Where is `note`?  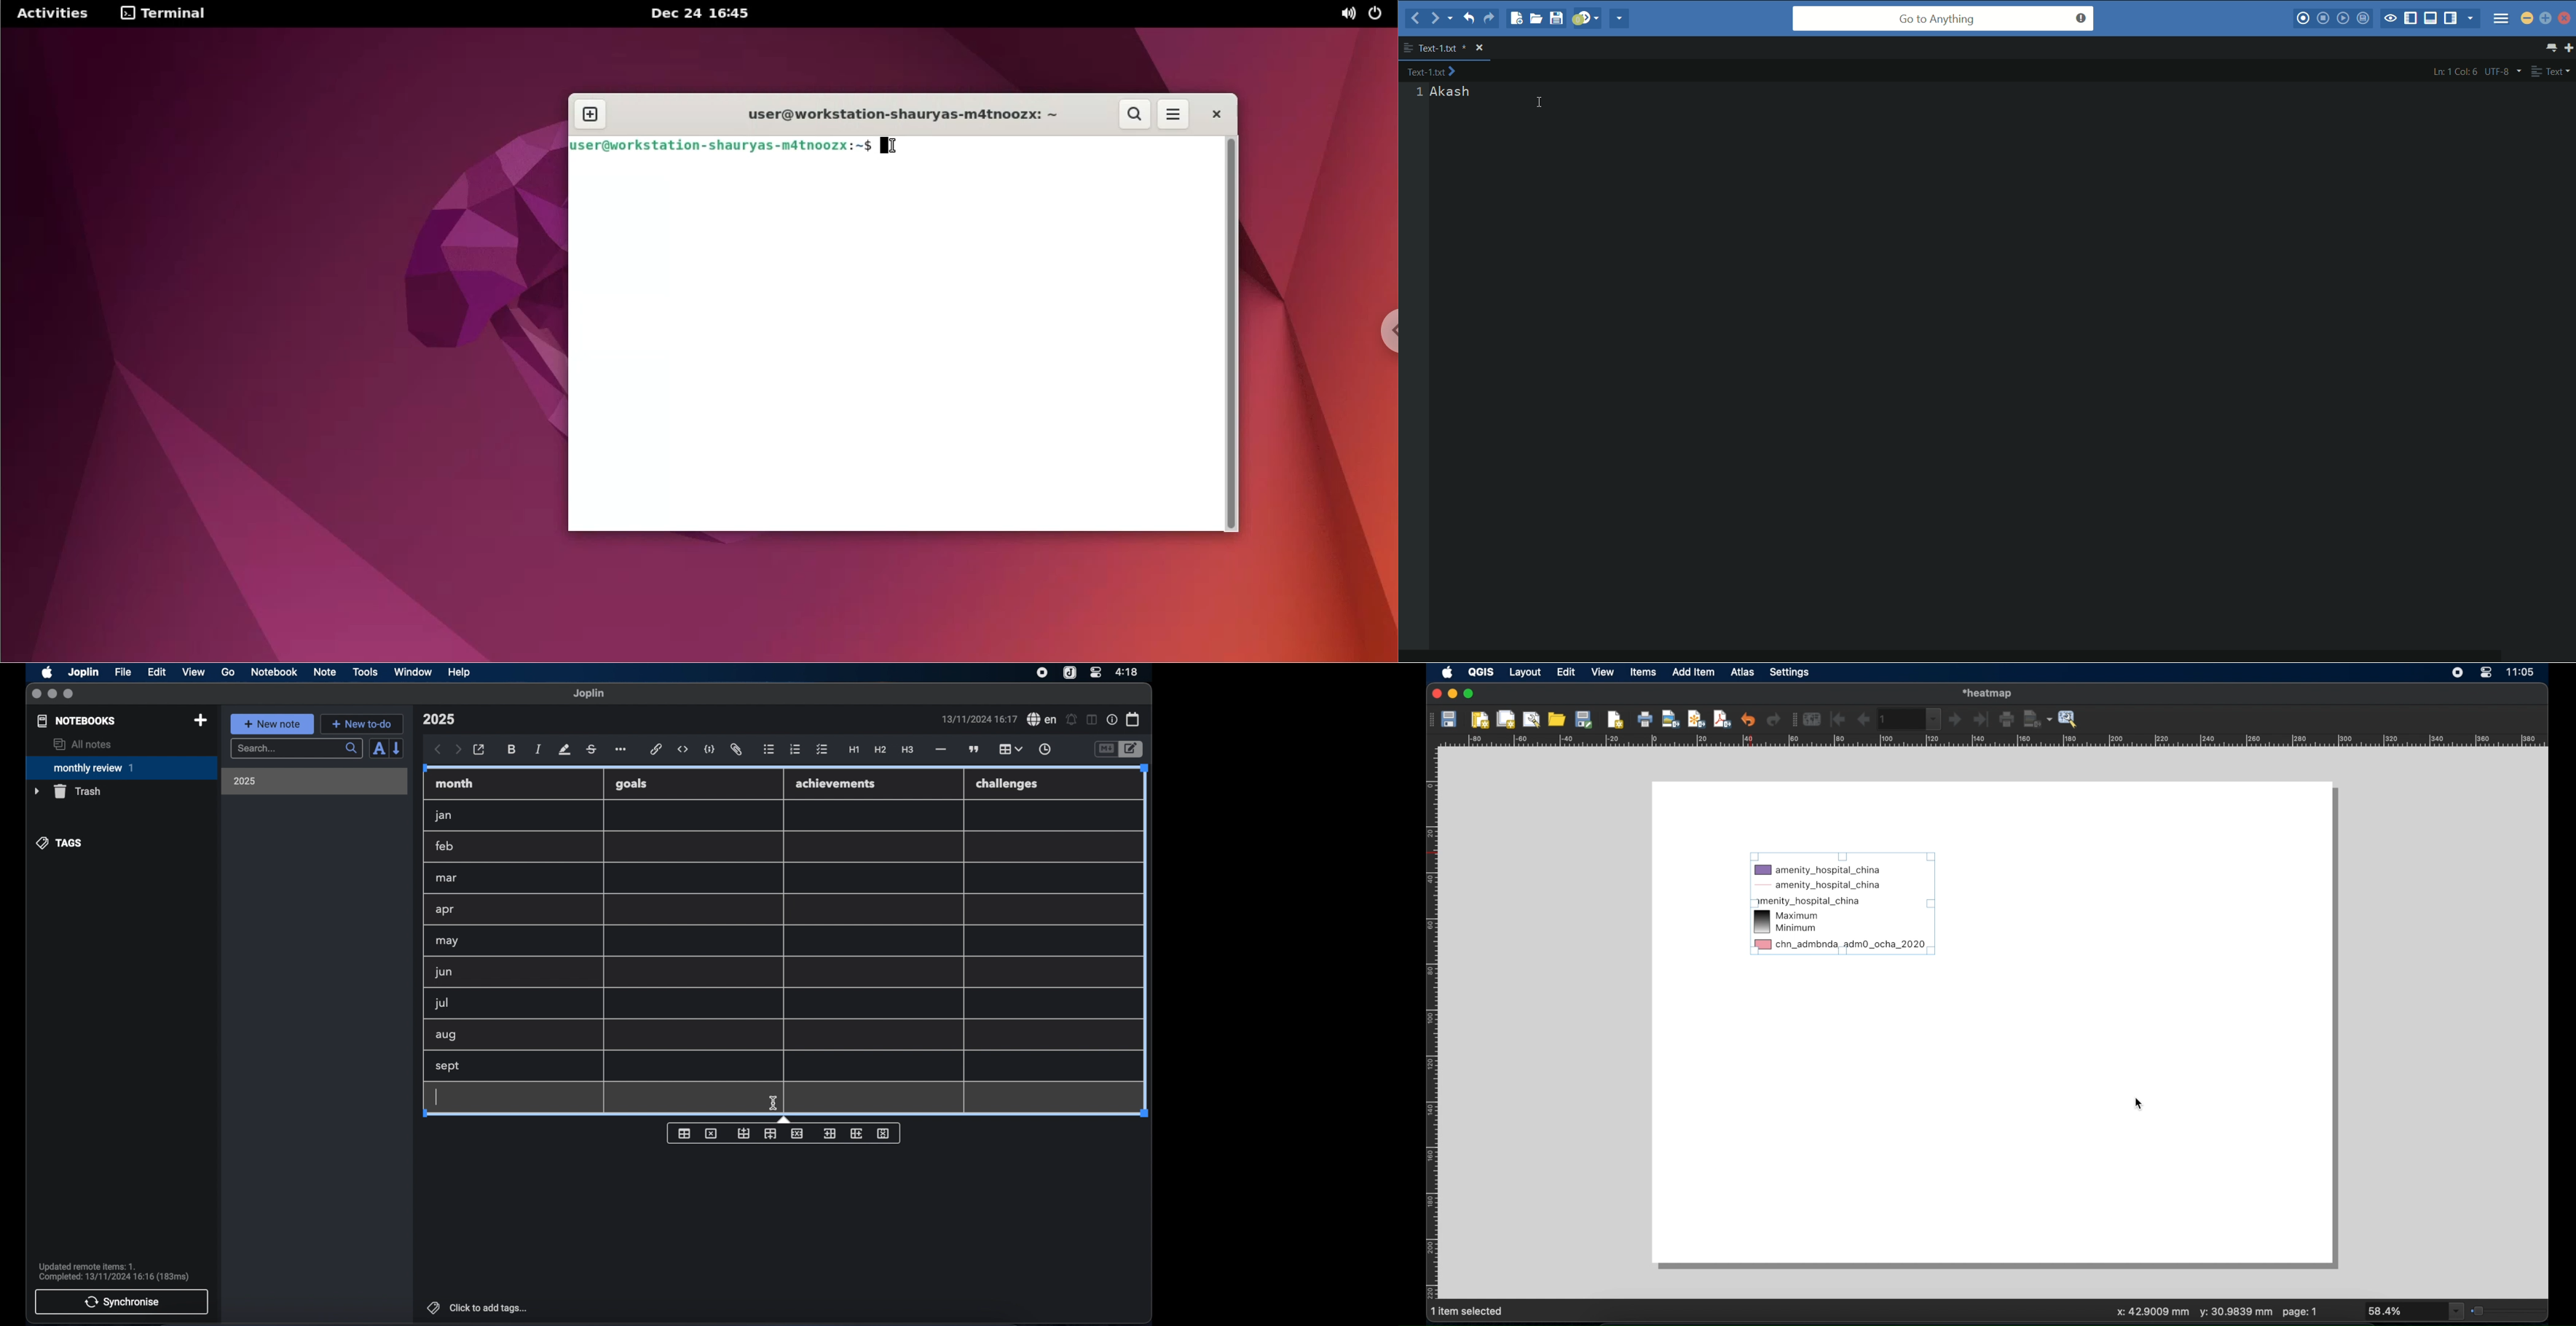
note is located at coordinates (325, 672).